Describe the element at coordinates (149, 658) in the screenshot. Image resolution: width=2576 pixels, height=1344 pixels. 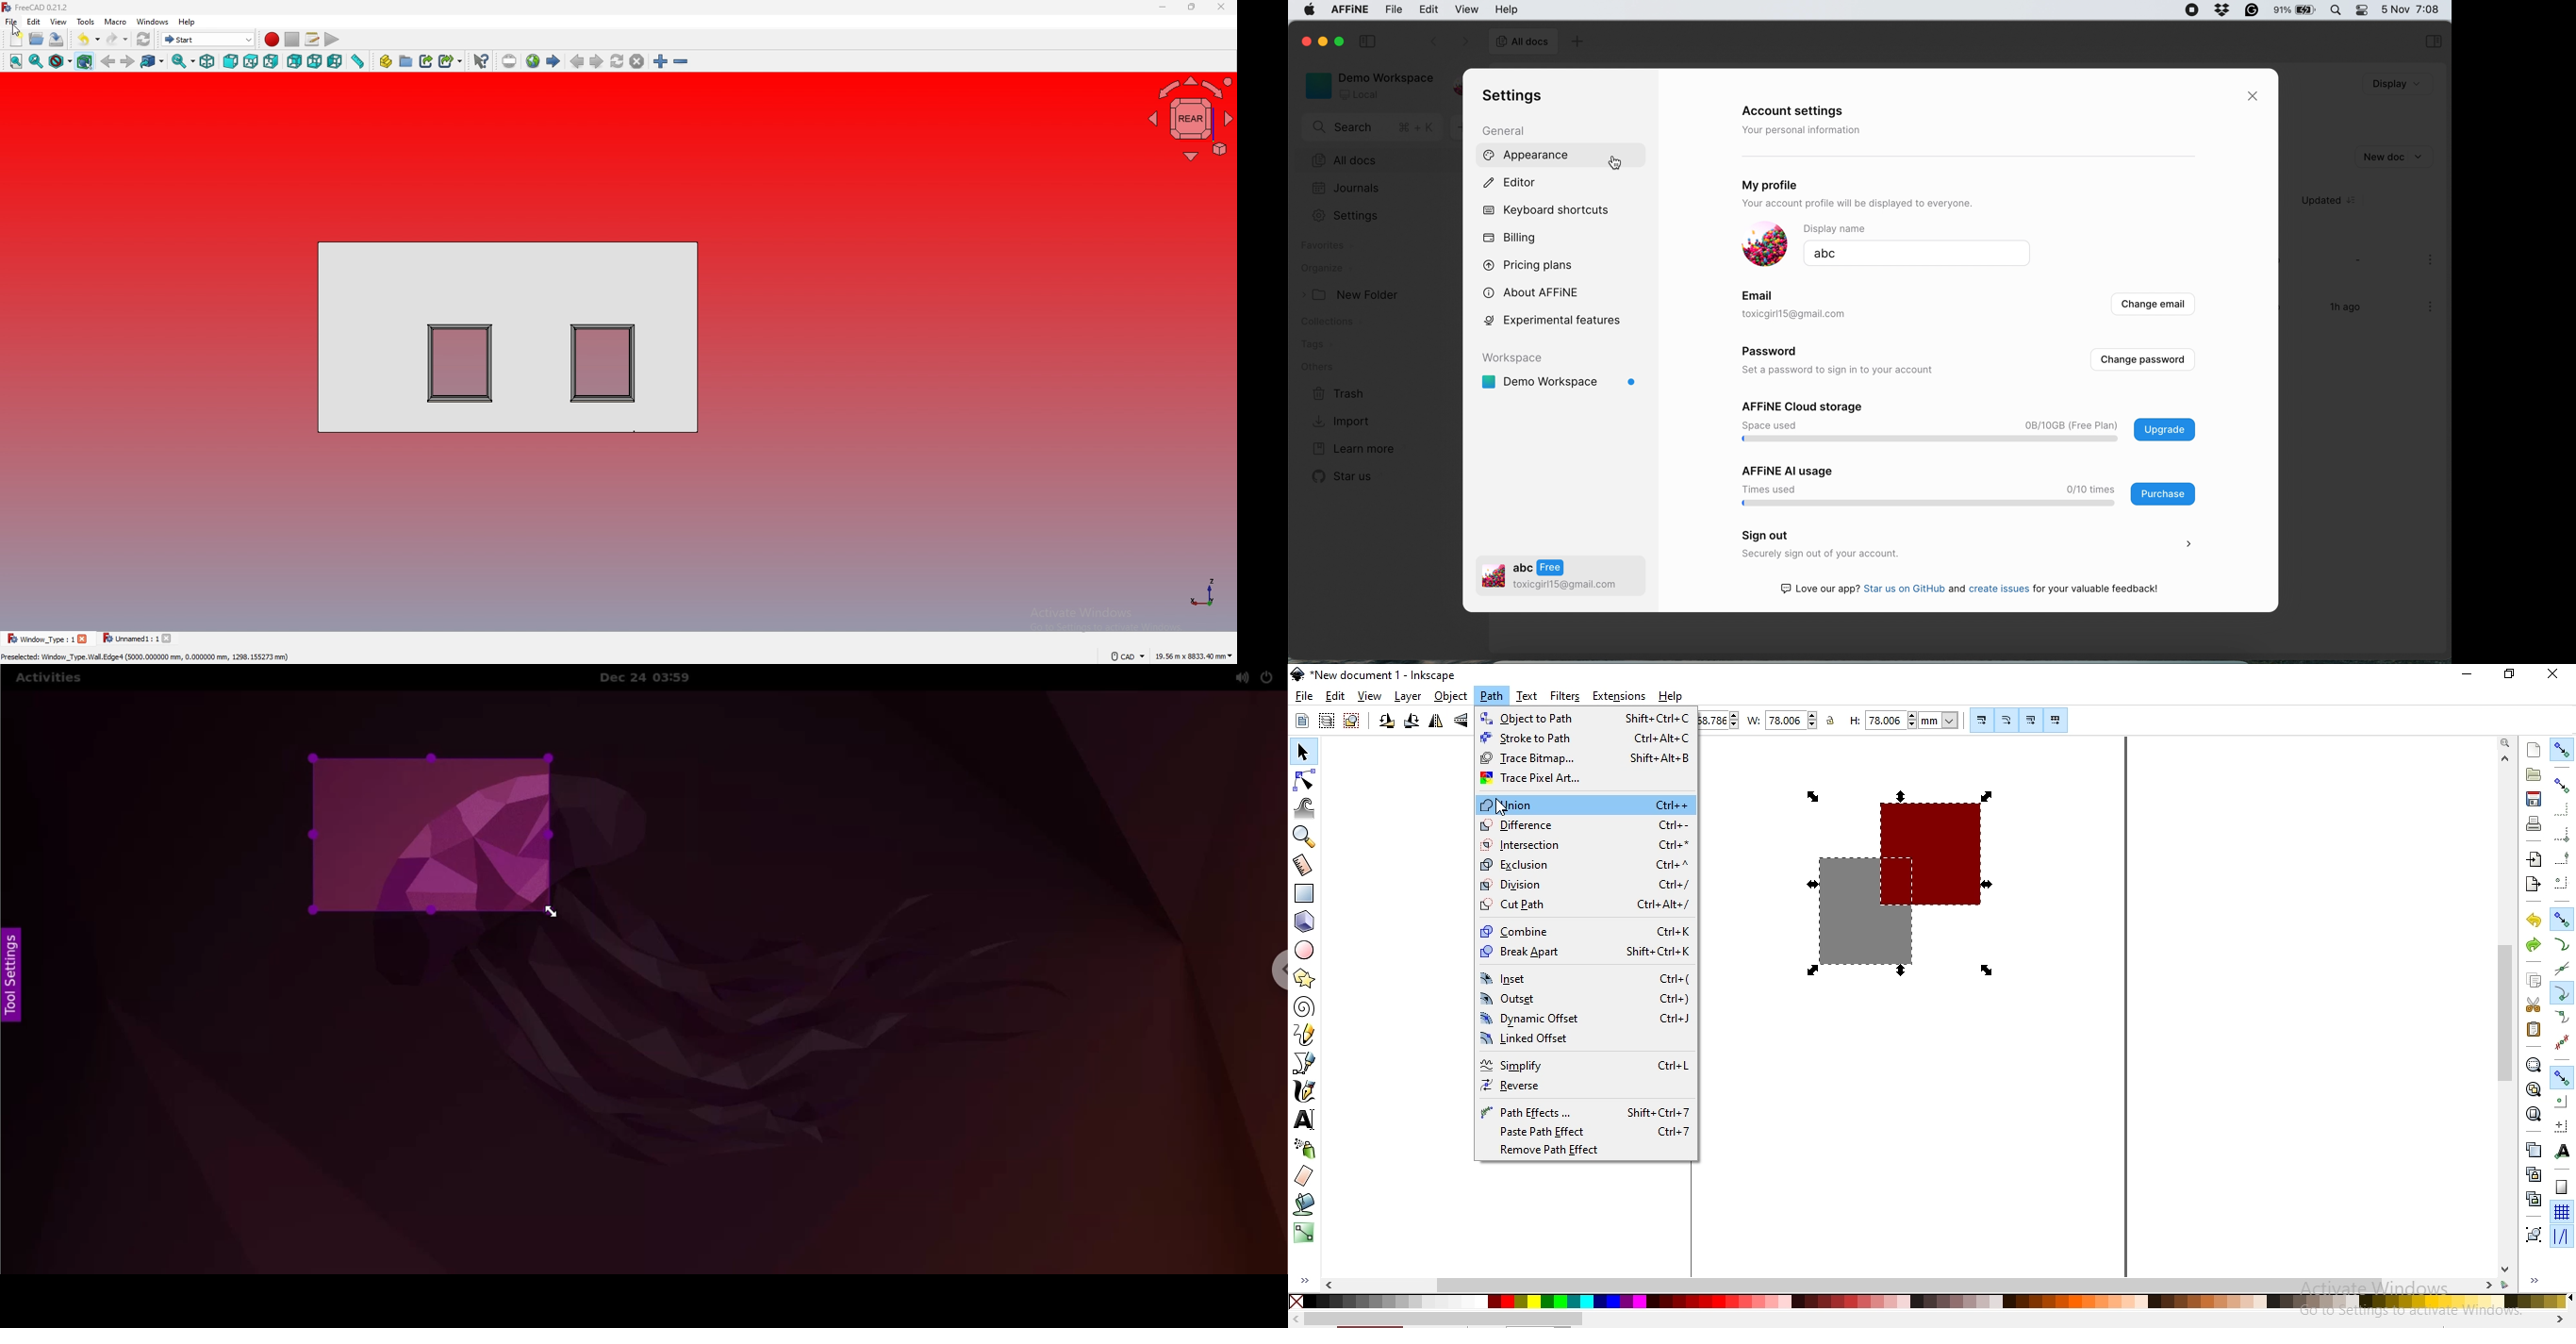
I see `Preselected: Window _Type.Wall.Edge4 (5000000000 mm, 0.000000 mm, 1298. 155273 mm)` at that location.